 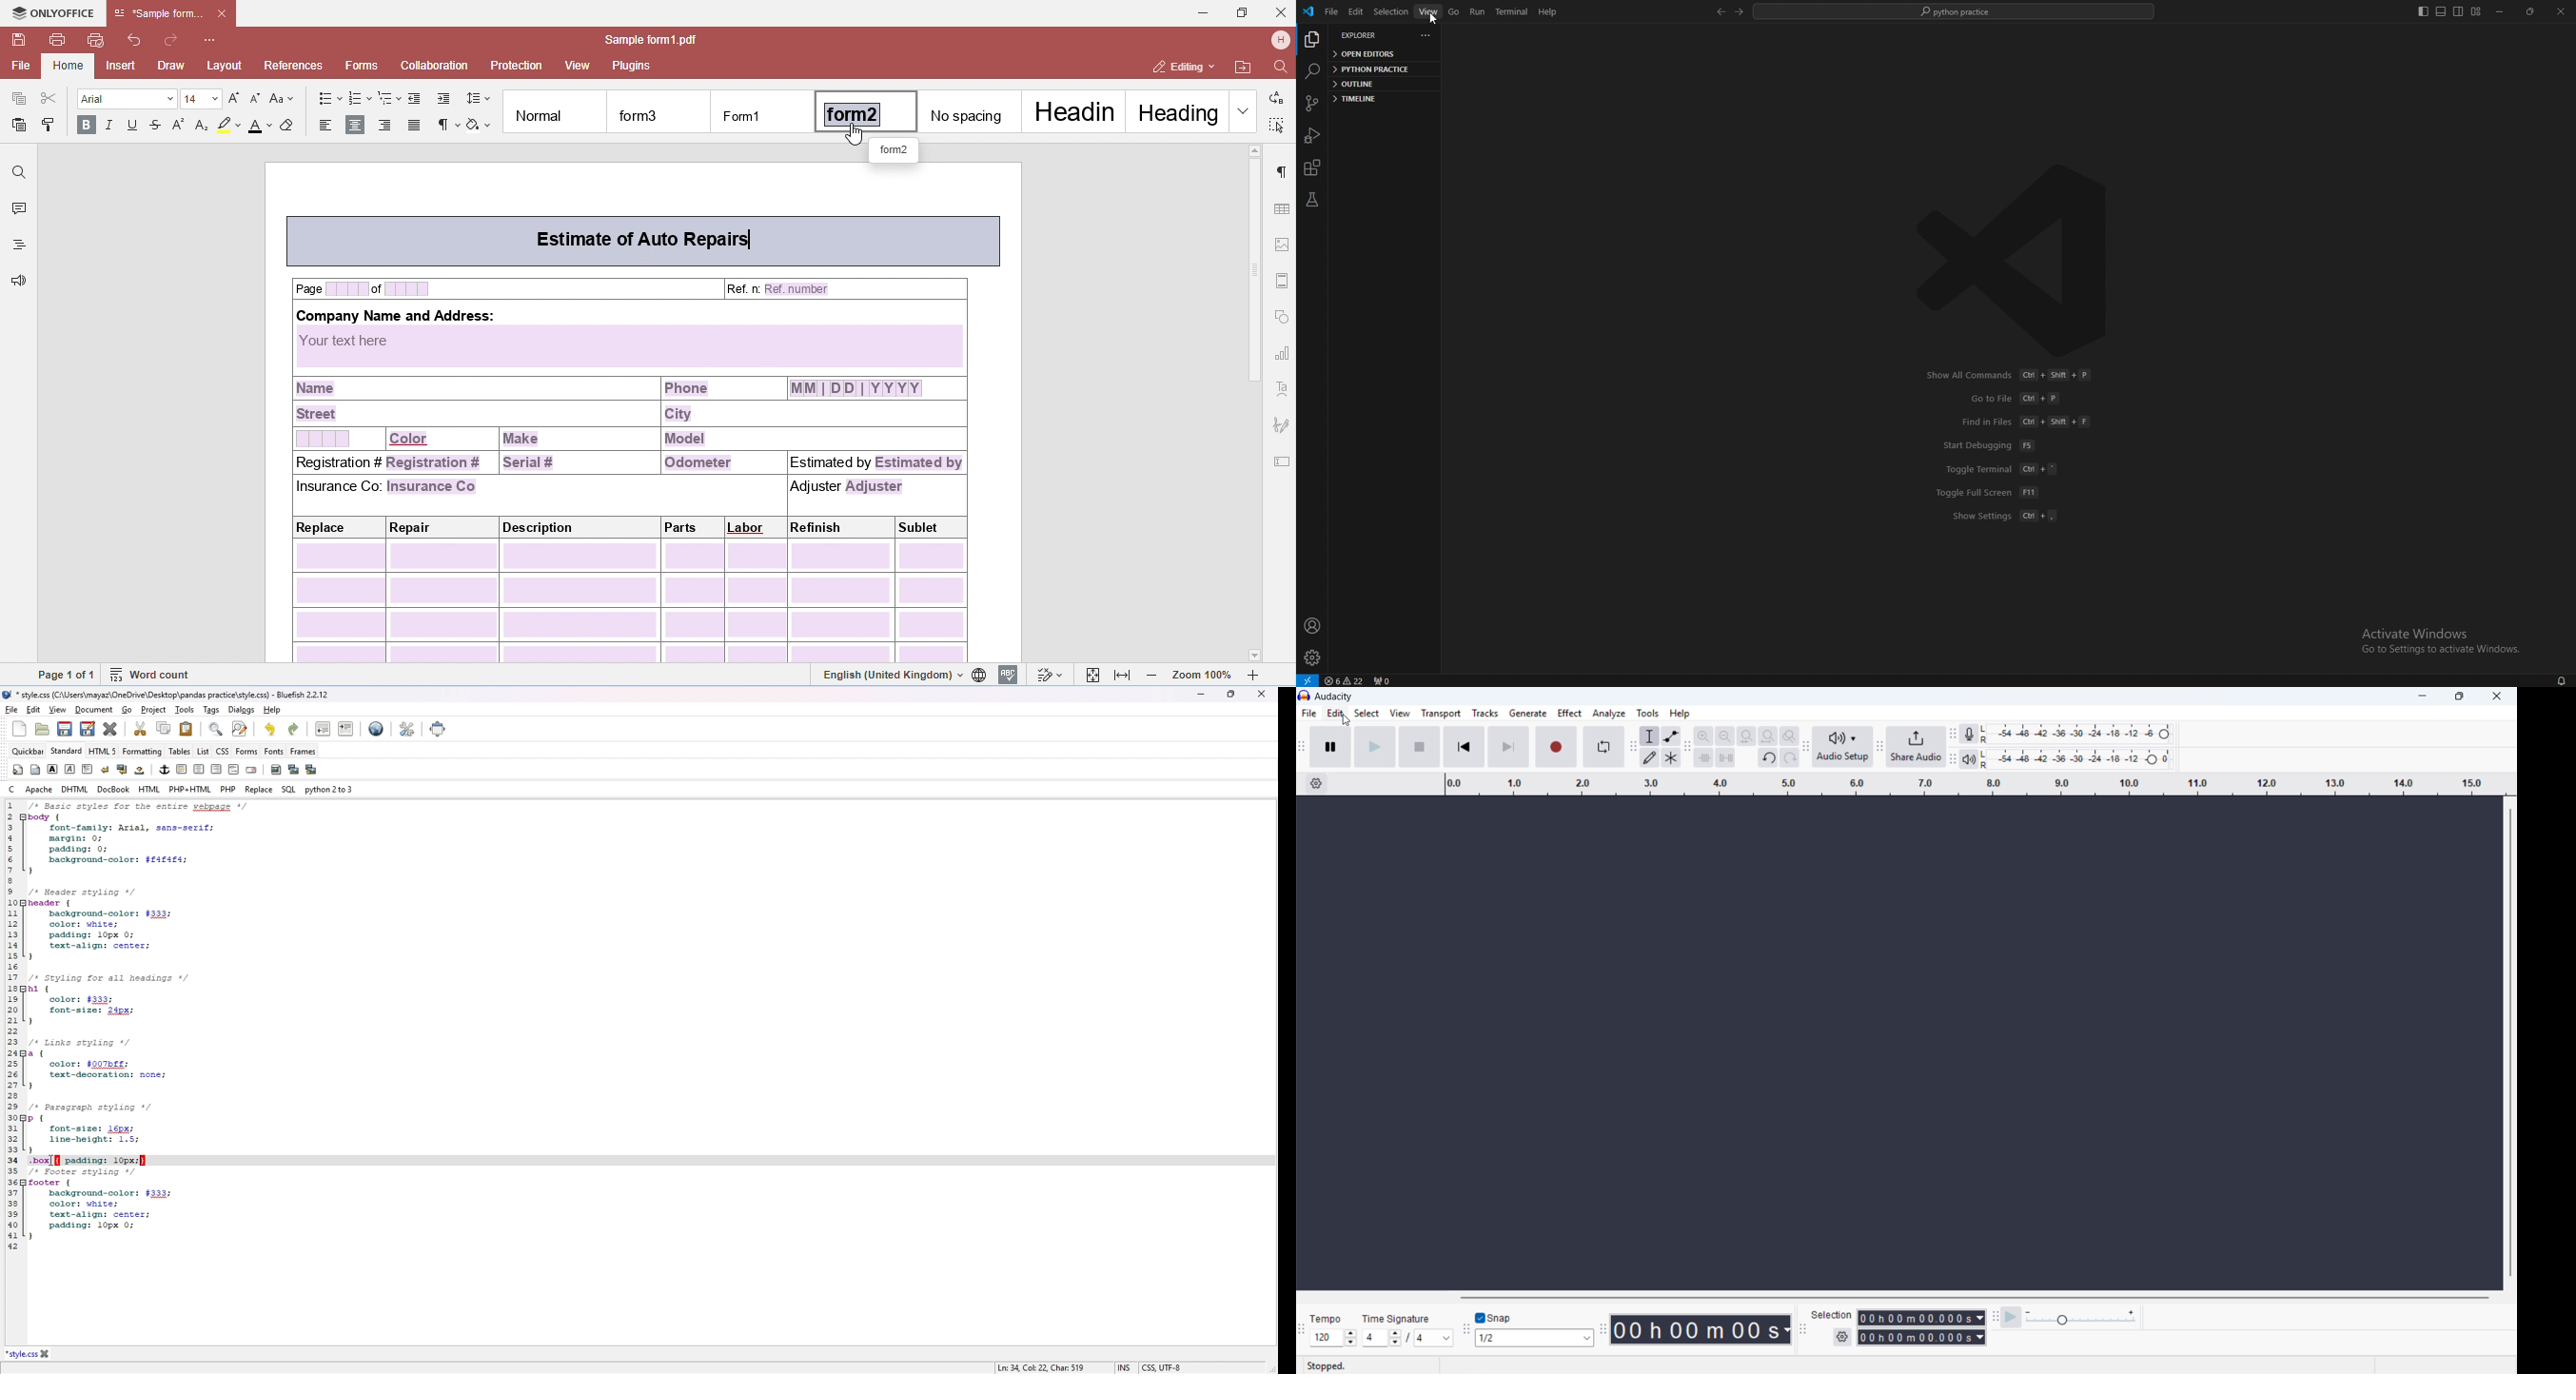 What do you see at coordinates (165, 728) in the screenshot?
I see `copy` at bounding box center [165, 728].